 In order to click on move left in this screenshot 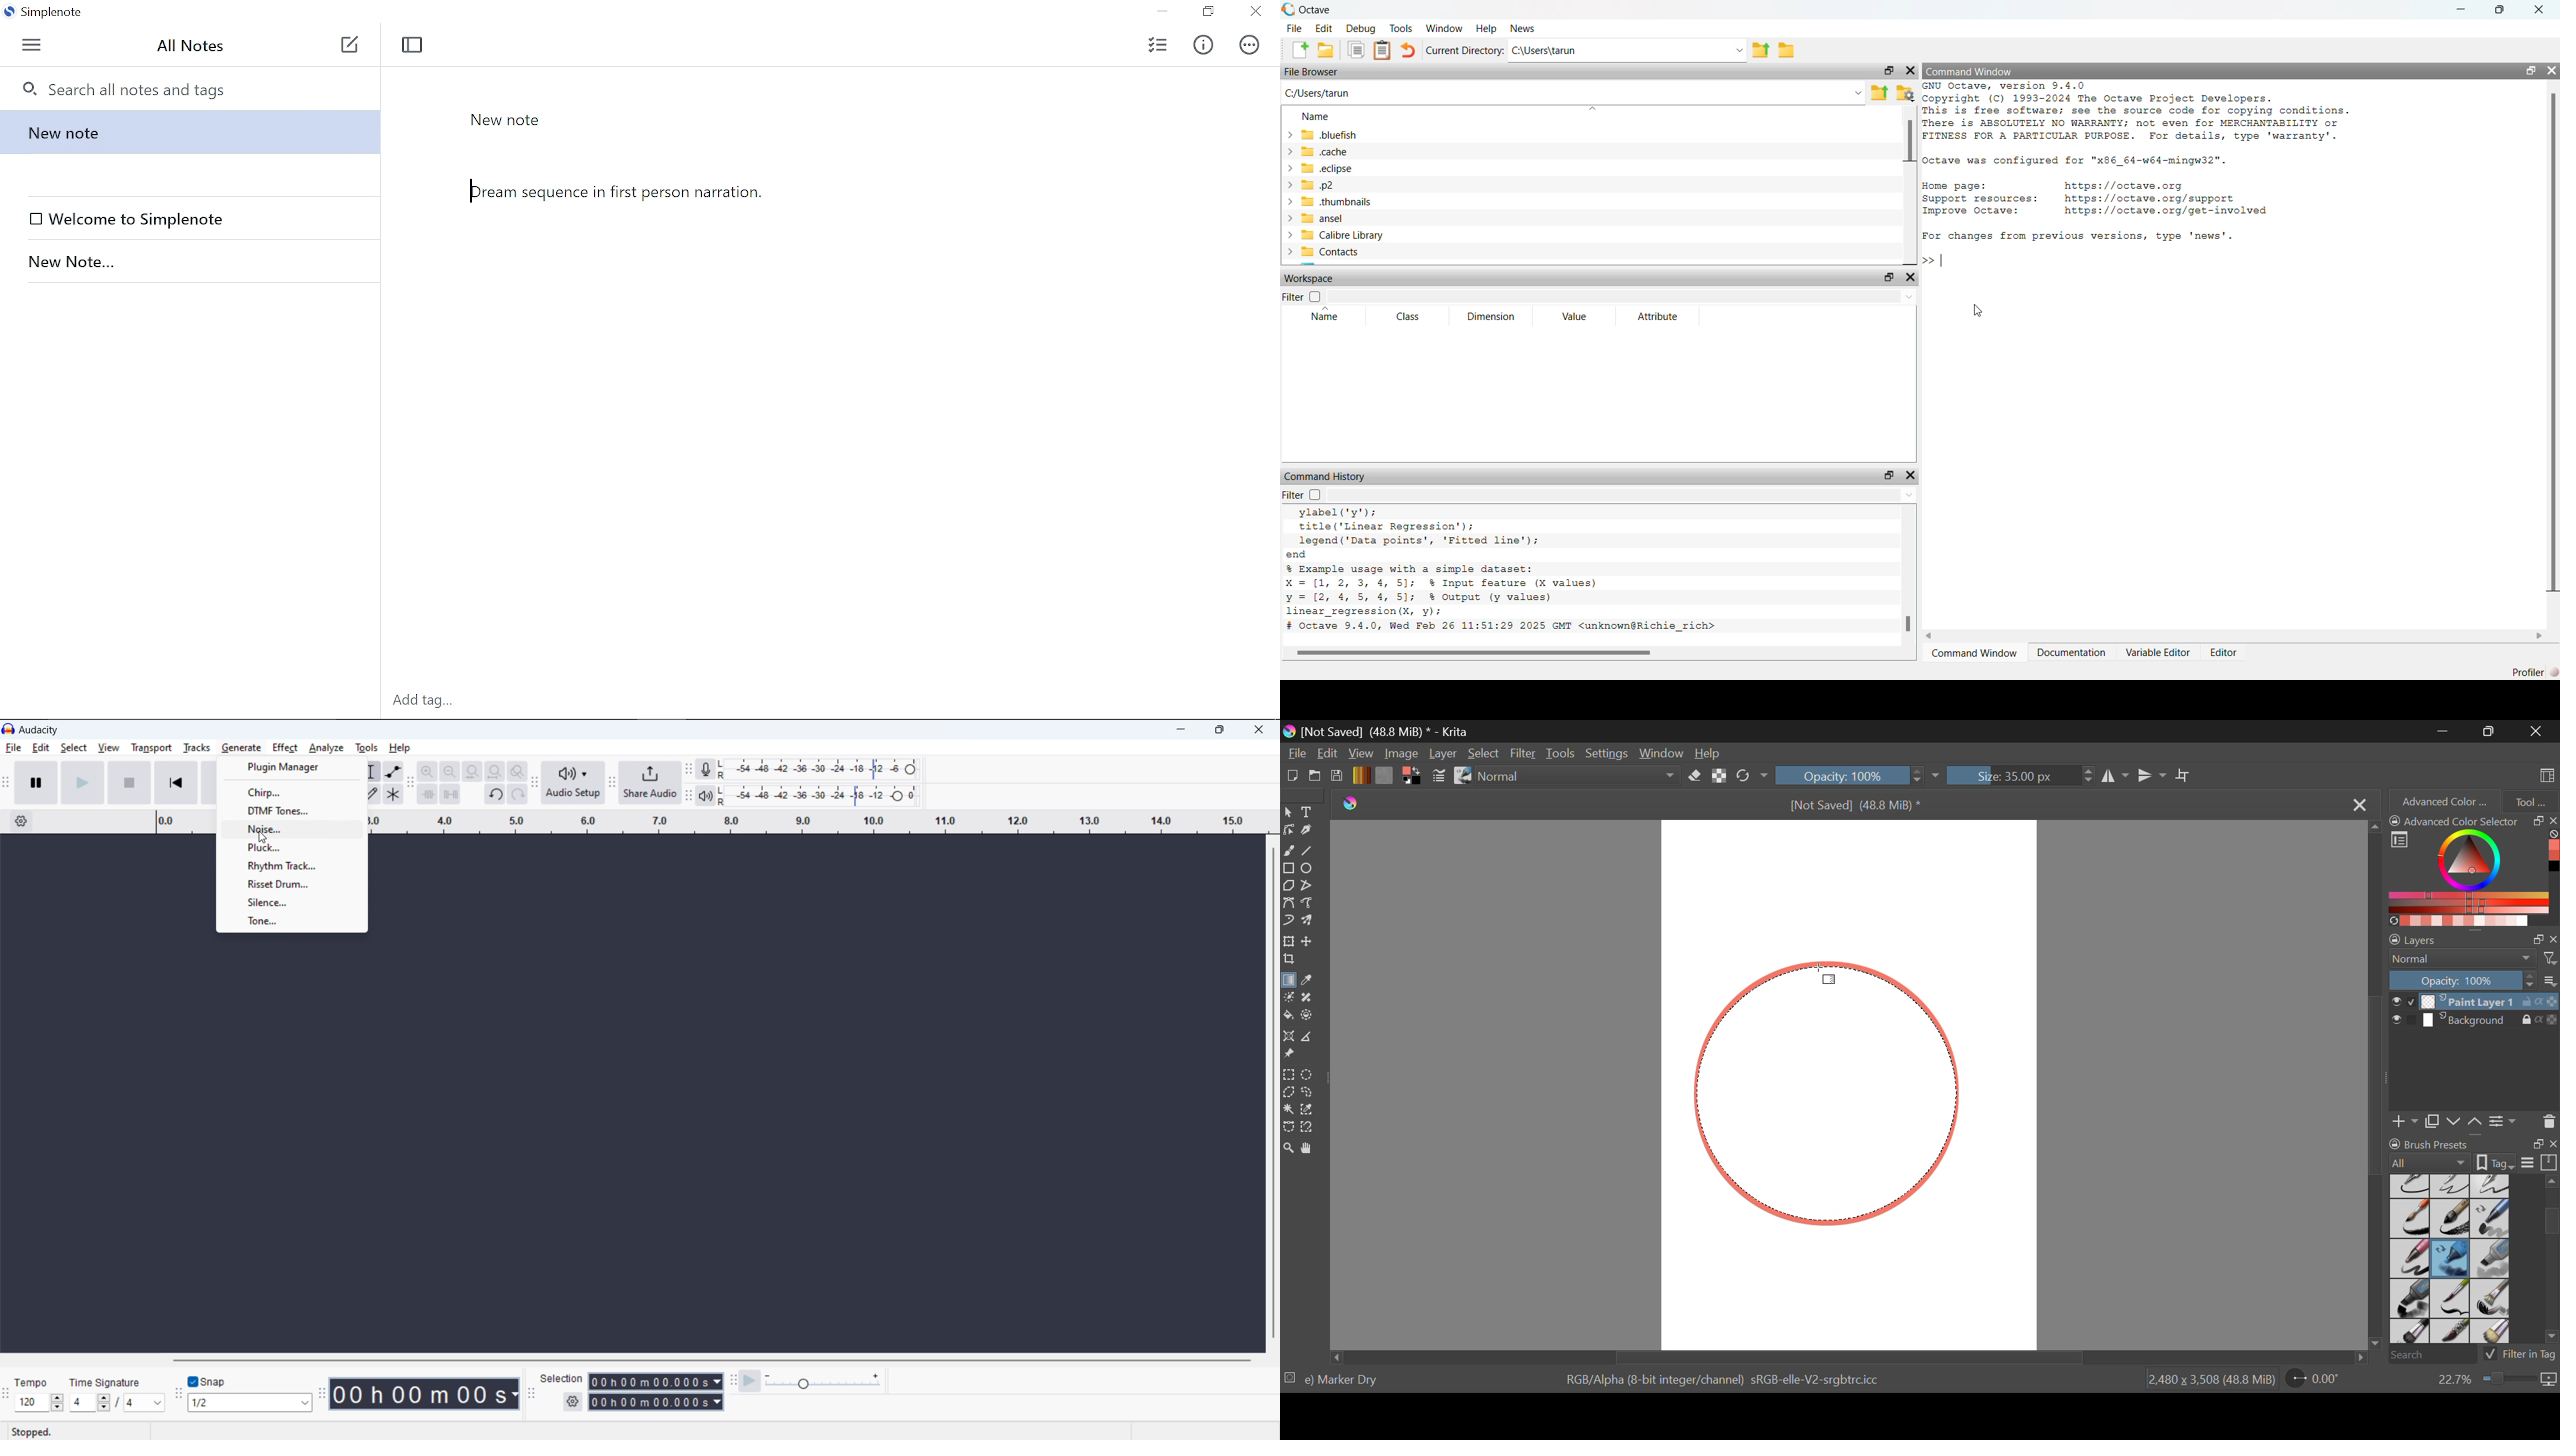, I will do `click(1939, 635)`.